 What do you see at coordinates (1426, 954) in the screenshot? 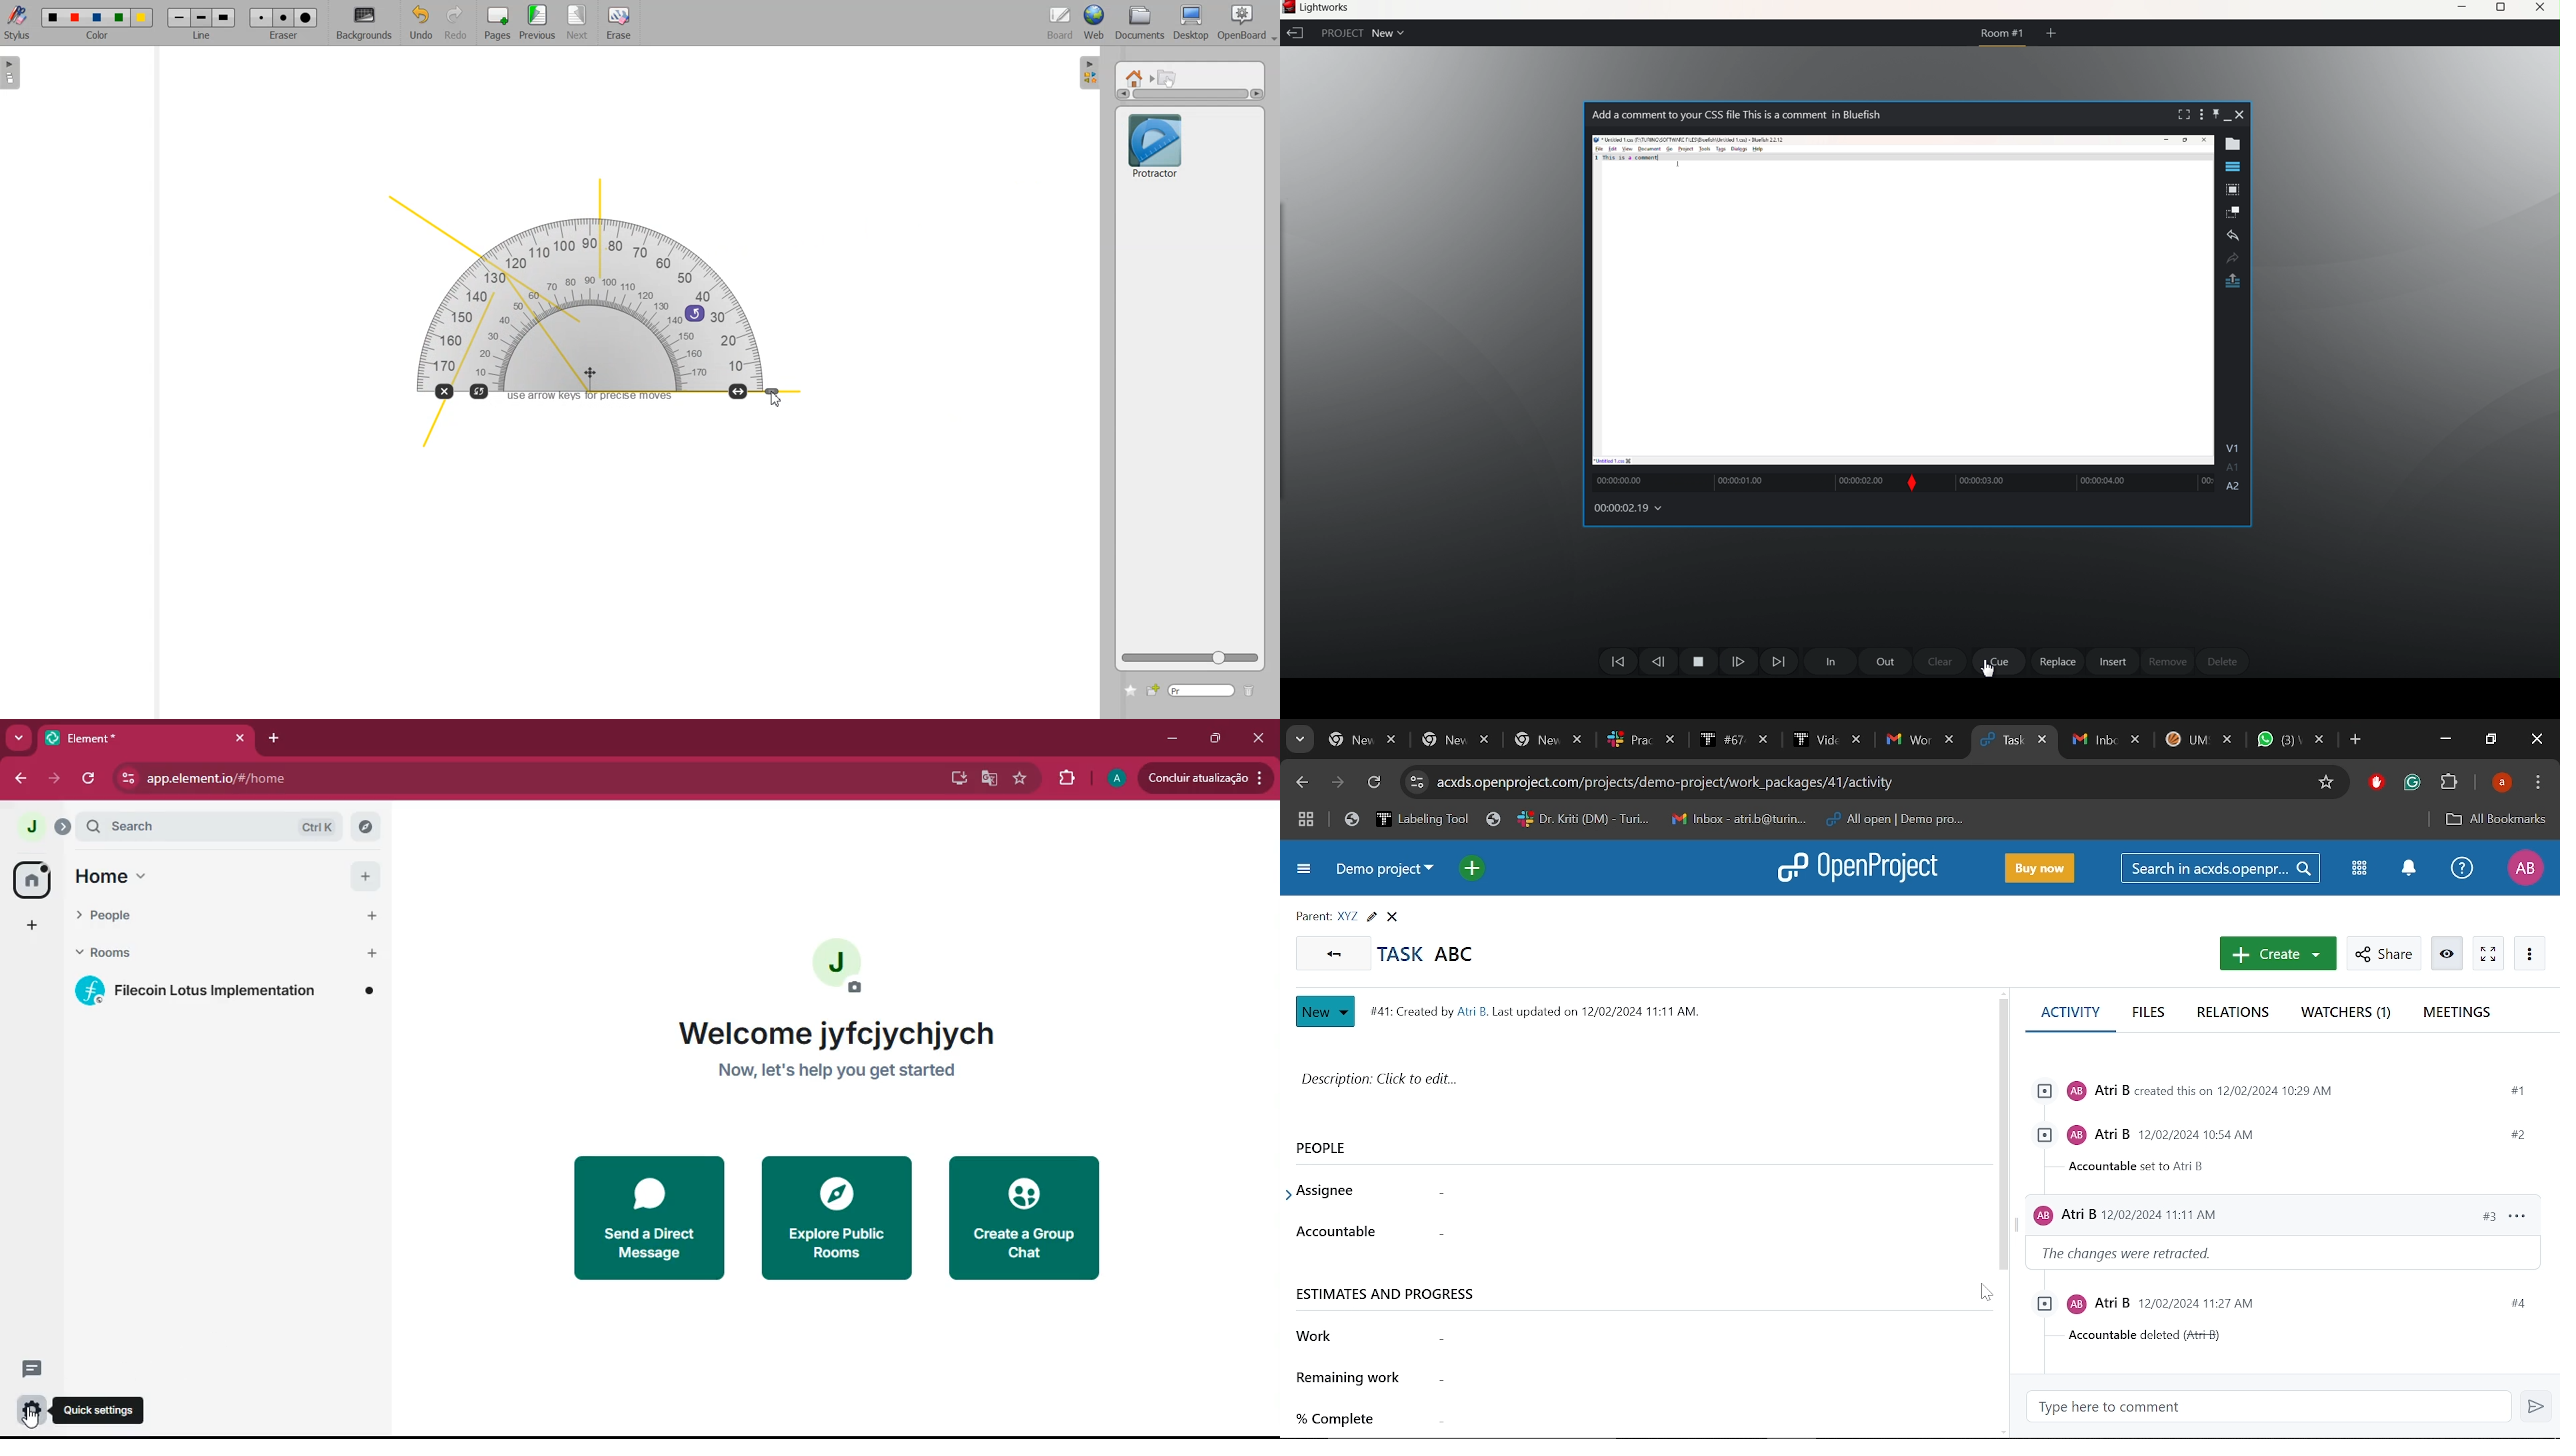
I see `Task name` at bounding box center [1426, 954].